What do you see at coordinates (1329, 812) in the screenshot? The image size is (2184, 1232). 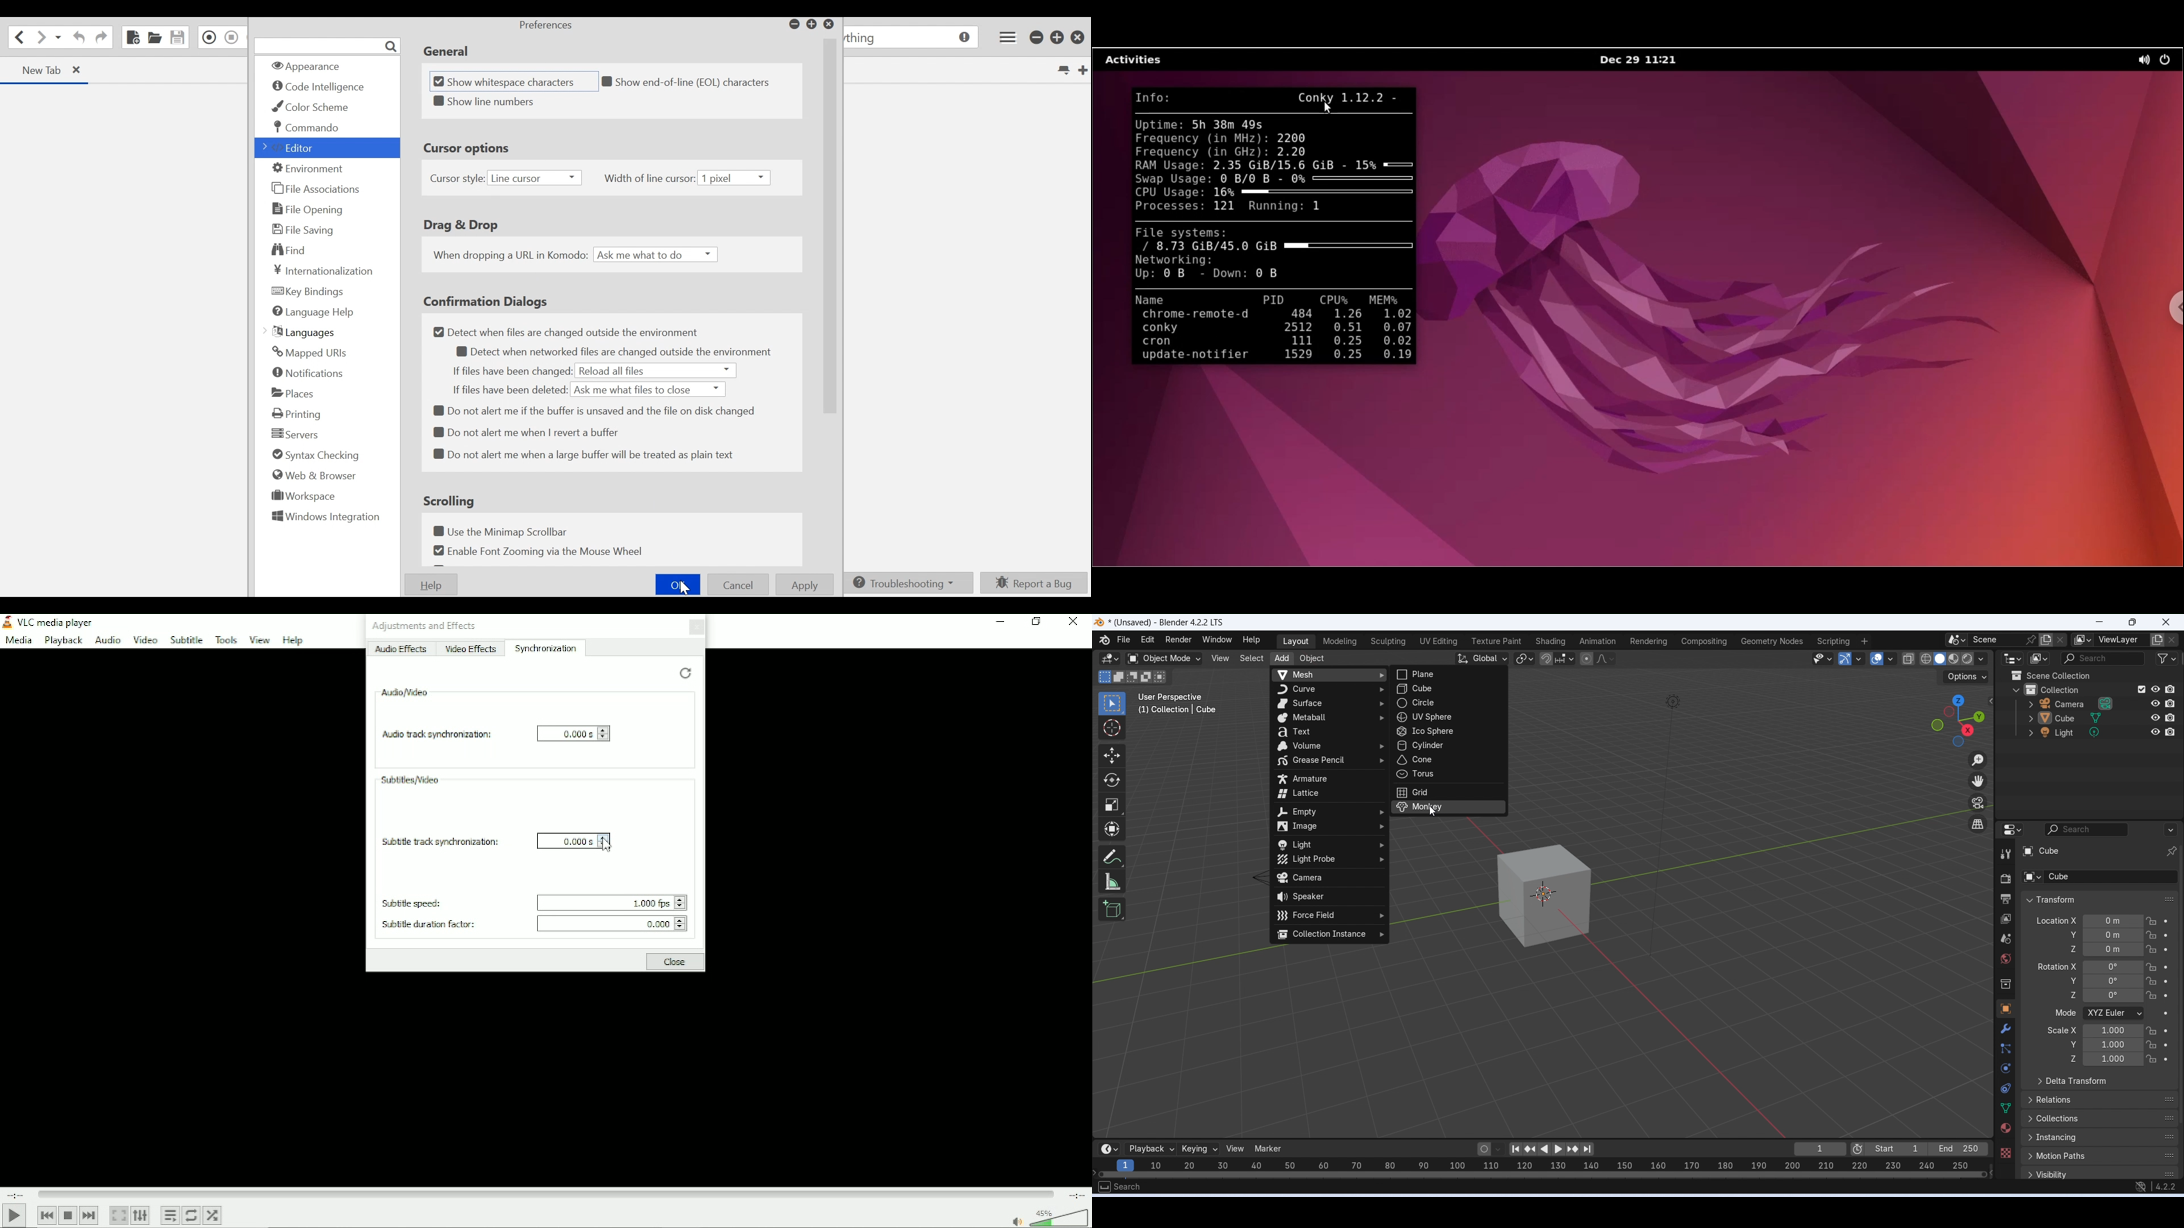 I see `empty` at bounding box center [1329, 812].